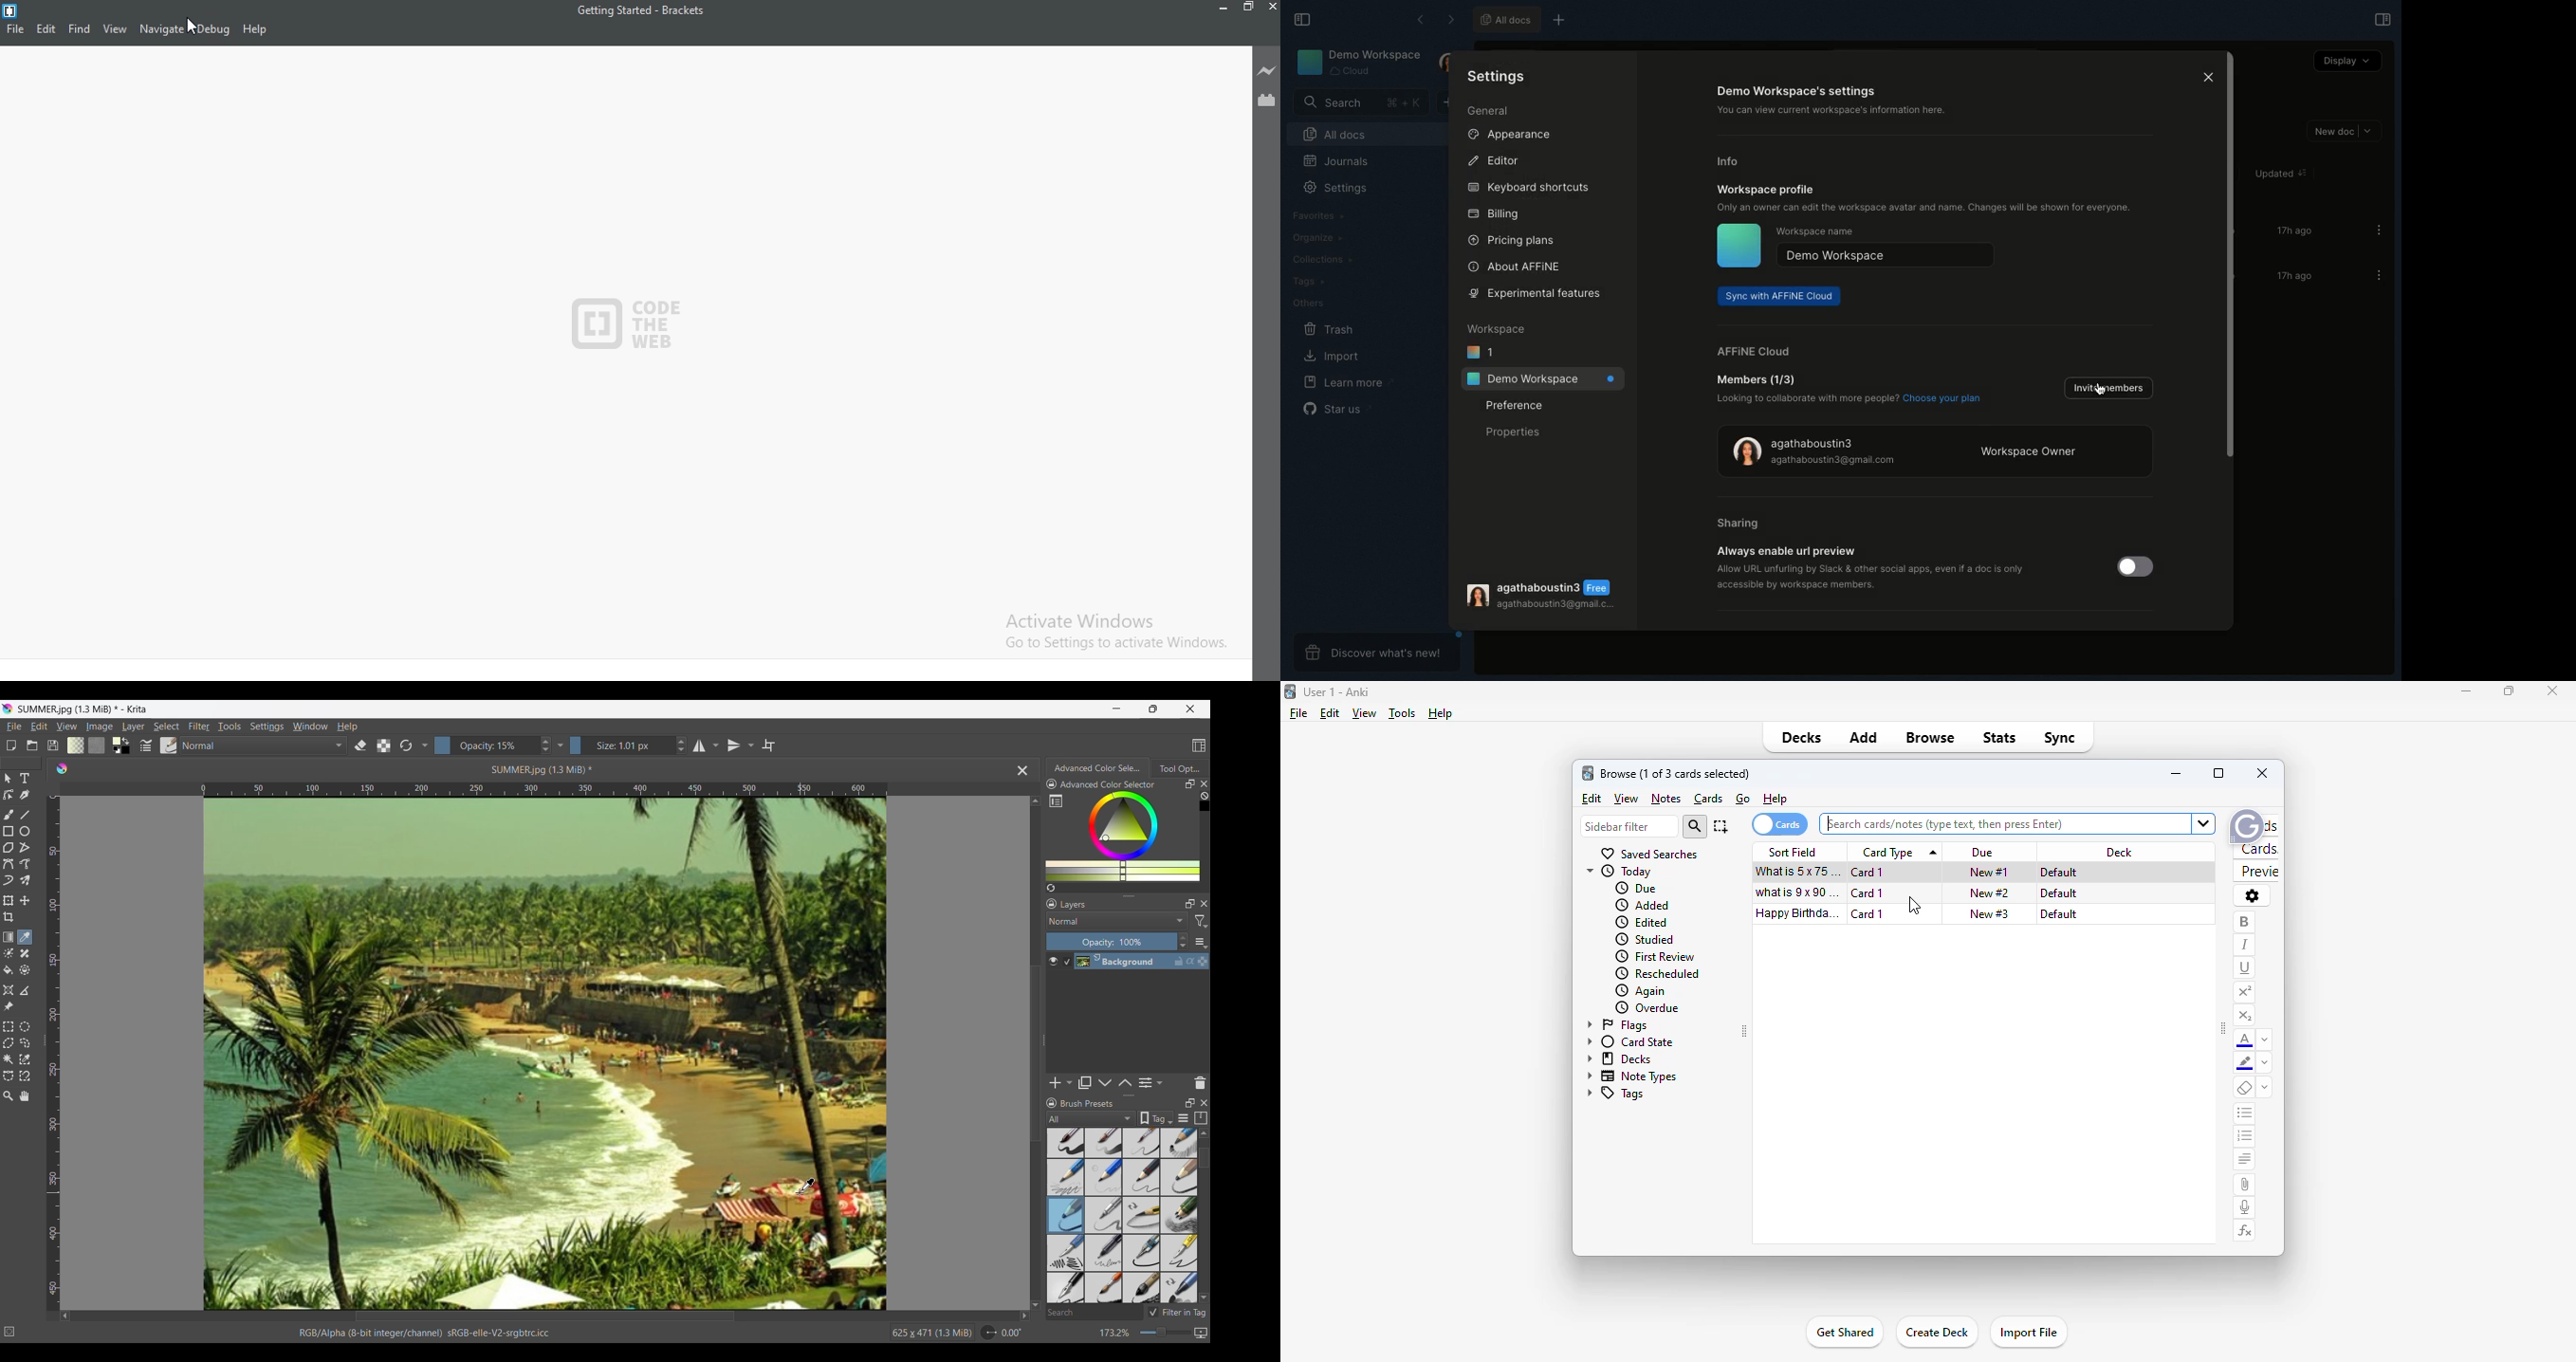 This screenshot has width=2576, height=1372. Describe the element at coordinates (406, 745) in the screenshot. I see `Reload original preset` at that location.